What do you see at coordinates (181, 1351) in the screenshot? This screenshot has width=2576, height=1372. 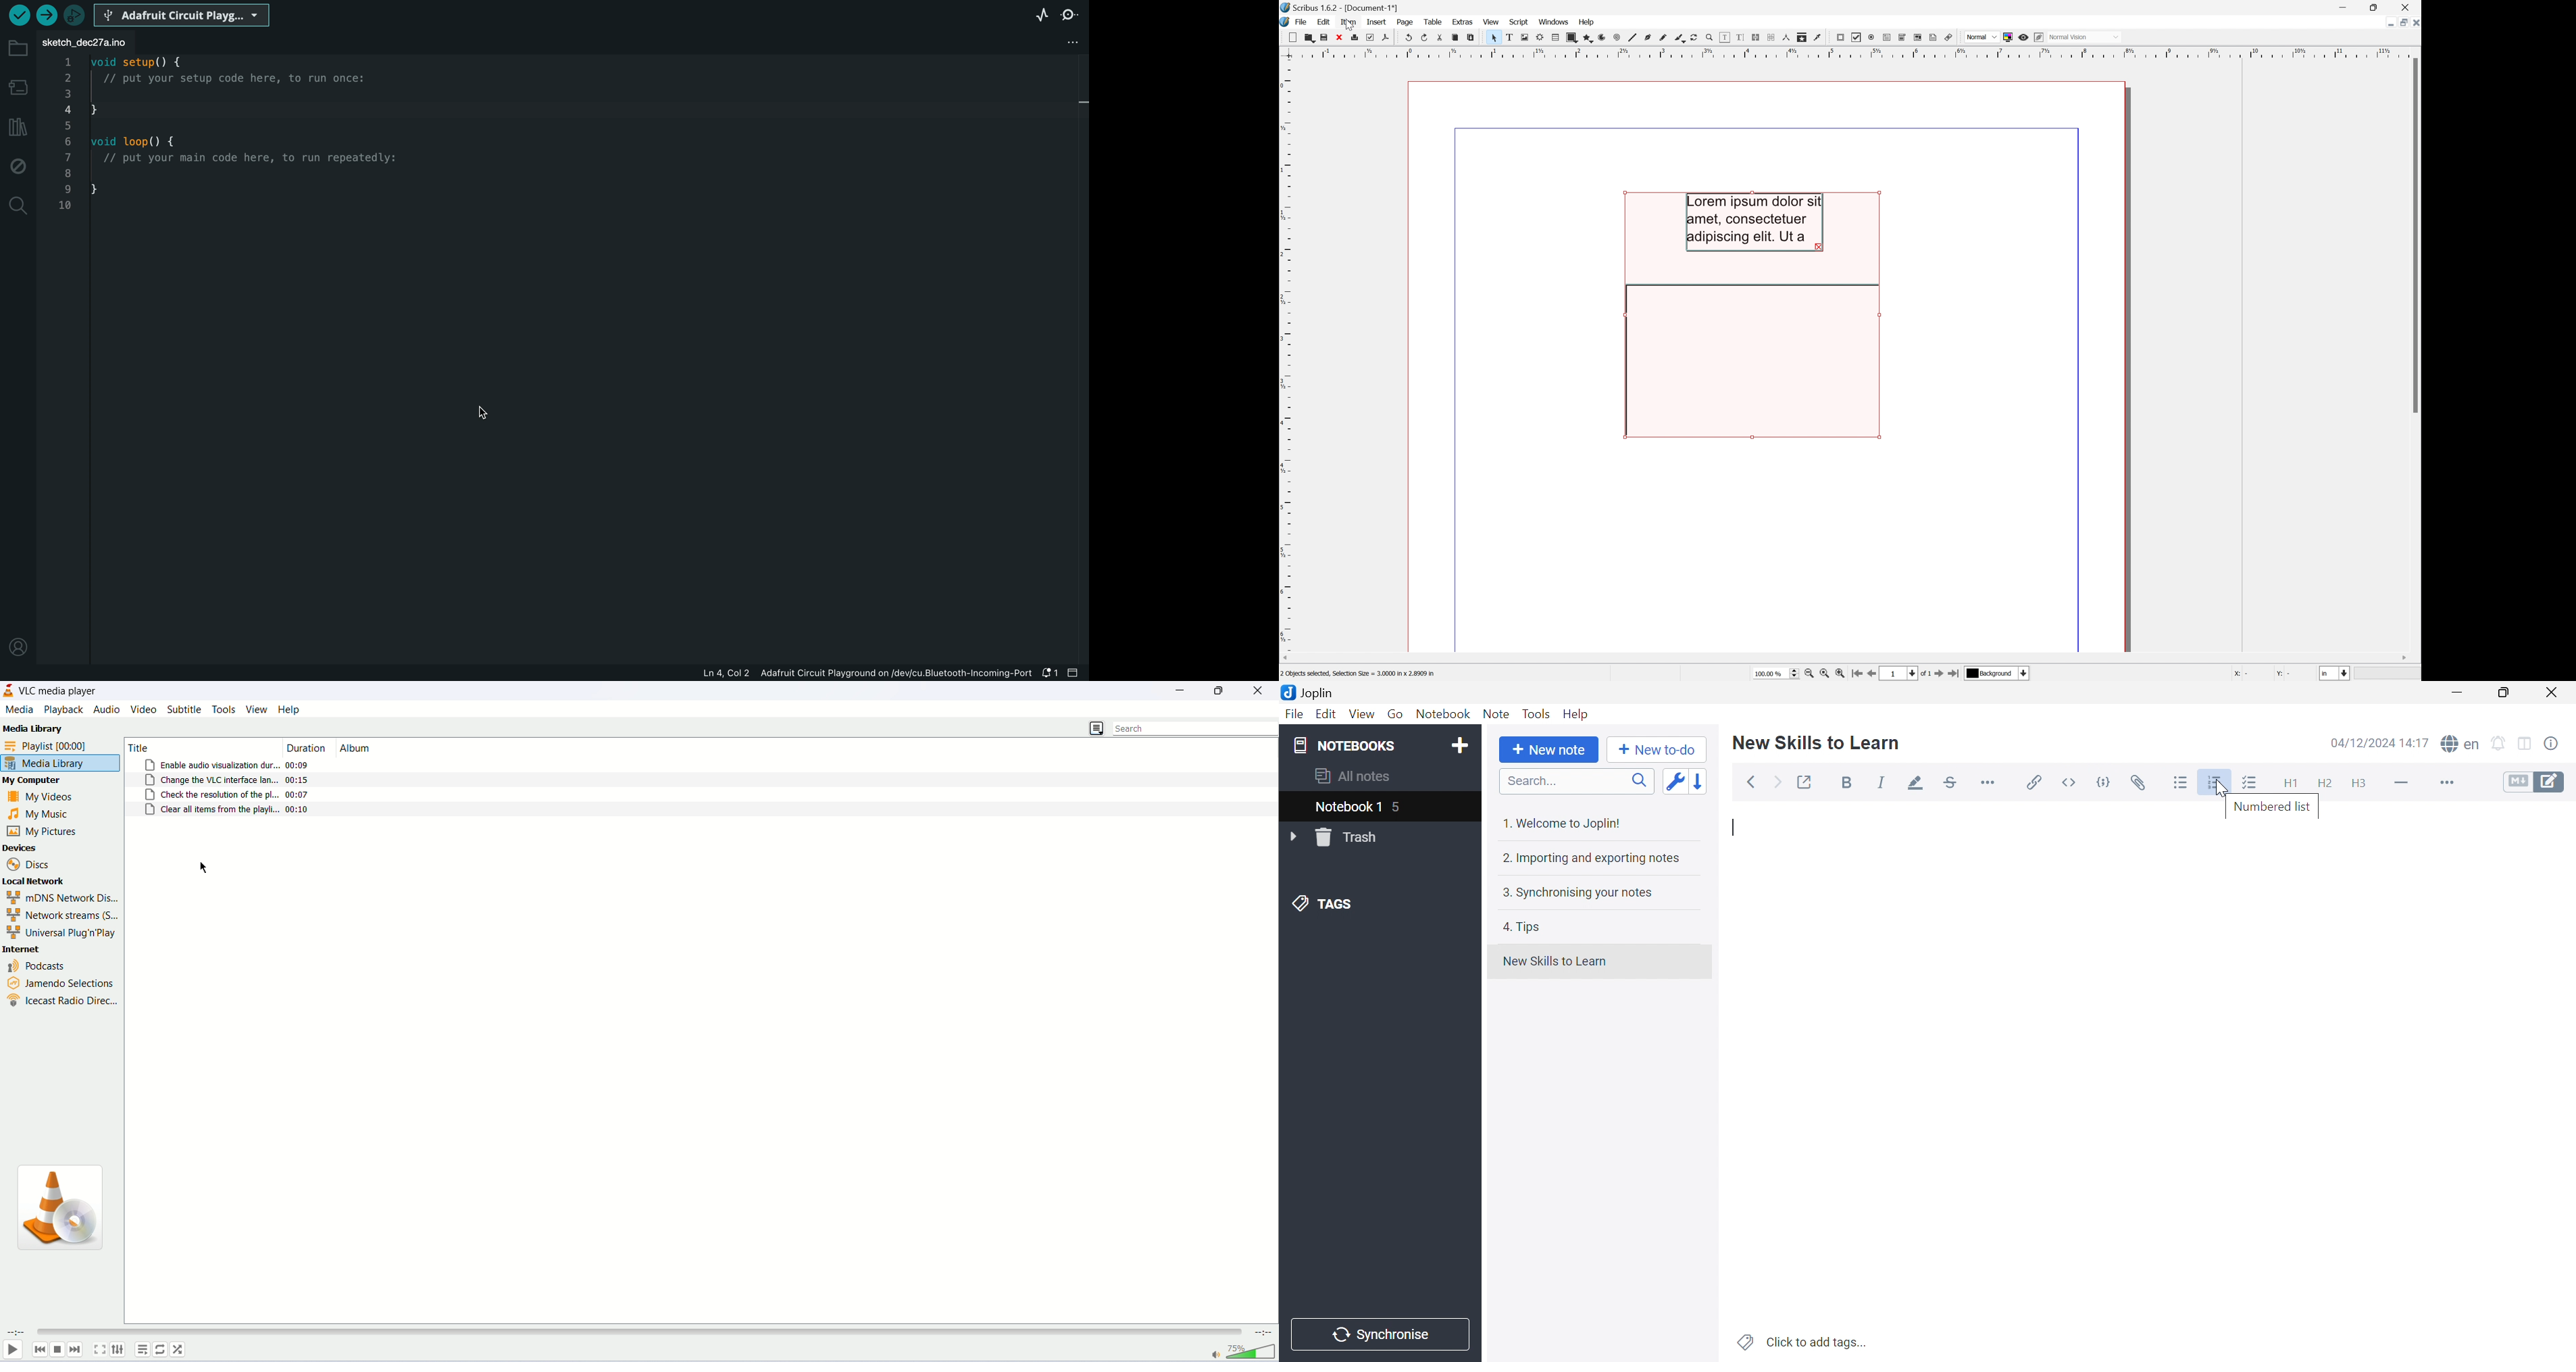 I see `shuffle` at bounding box center [181, 1351].